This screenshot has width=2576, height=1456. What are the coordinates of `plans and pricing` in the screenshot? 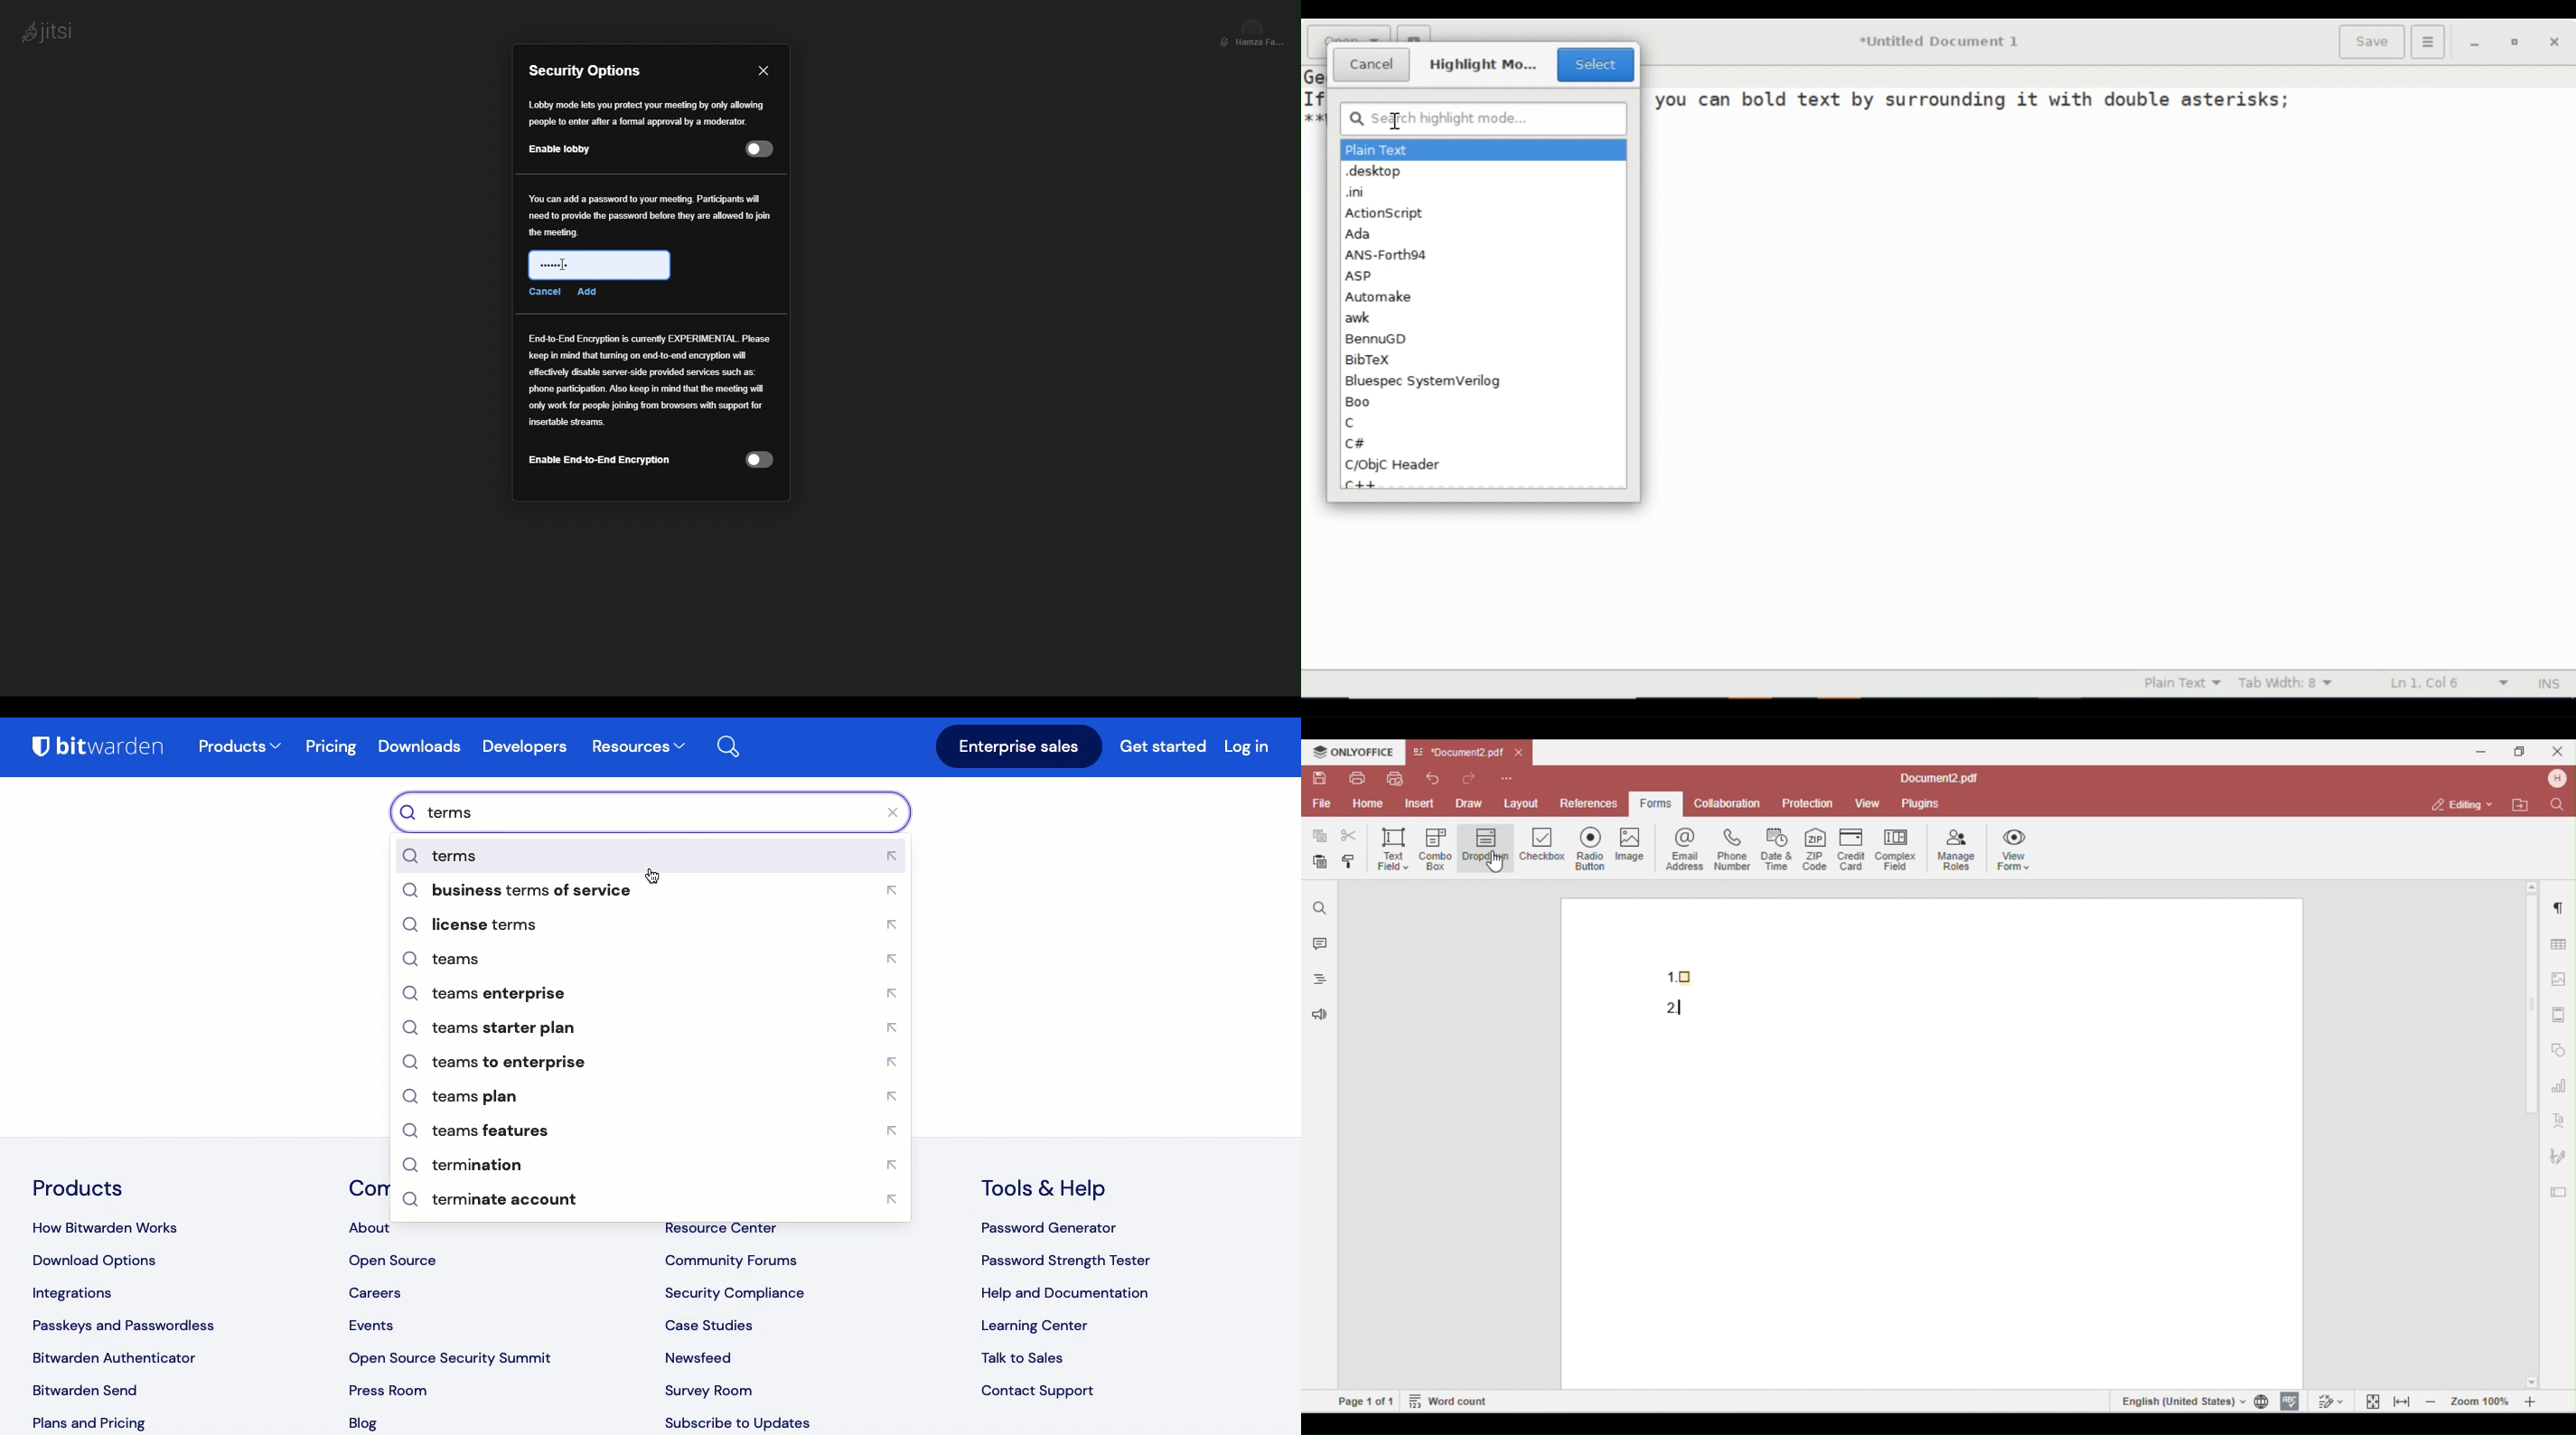 It's located at (87, 1421).